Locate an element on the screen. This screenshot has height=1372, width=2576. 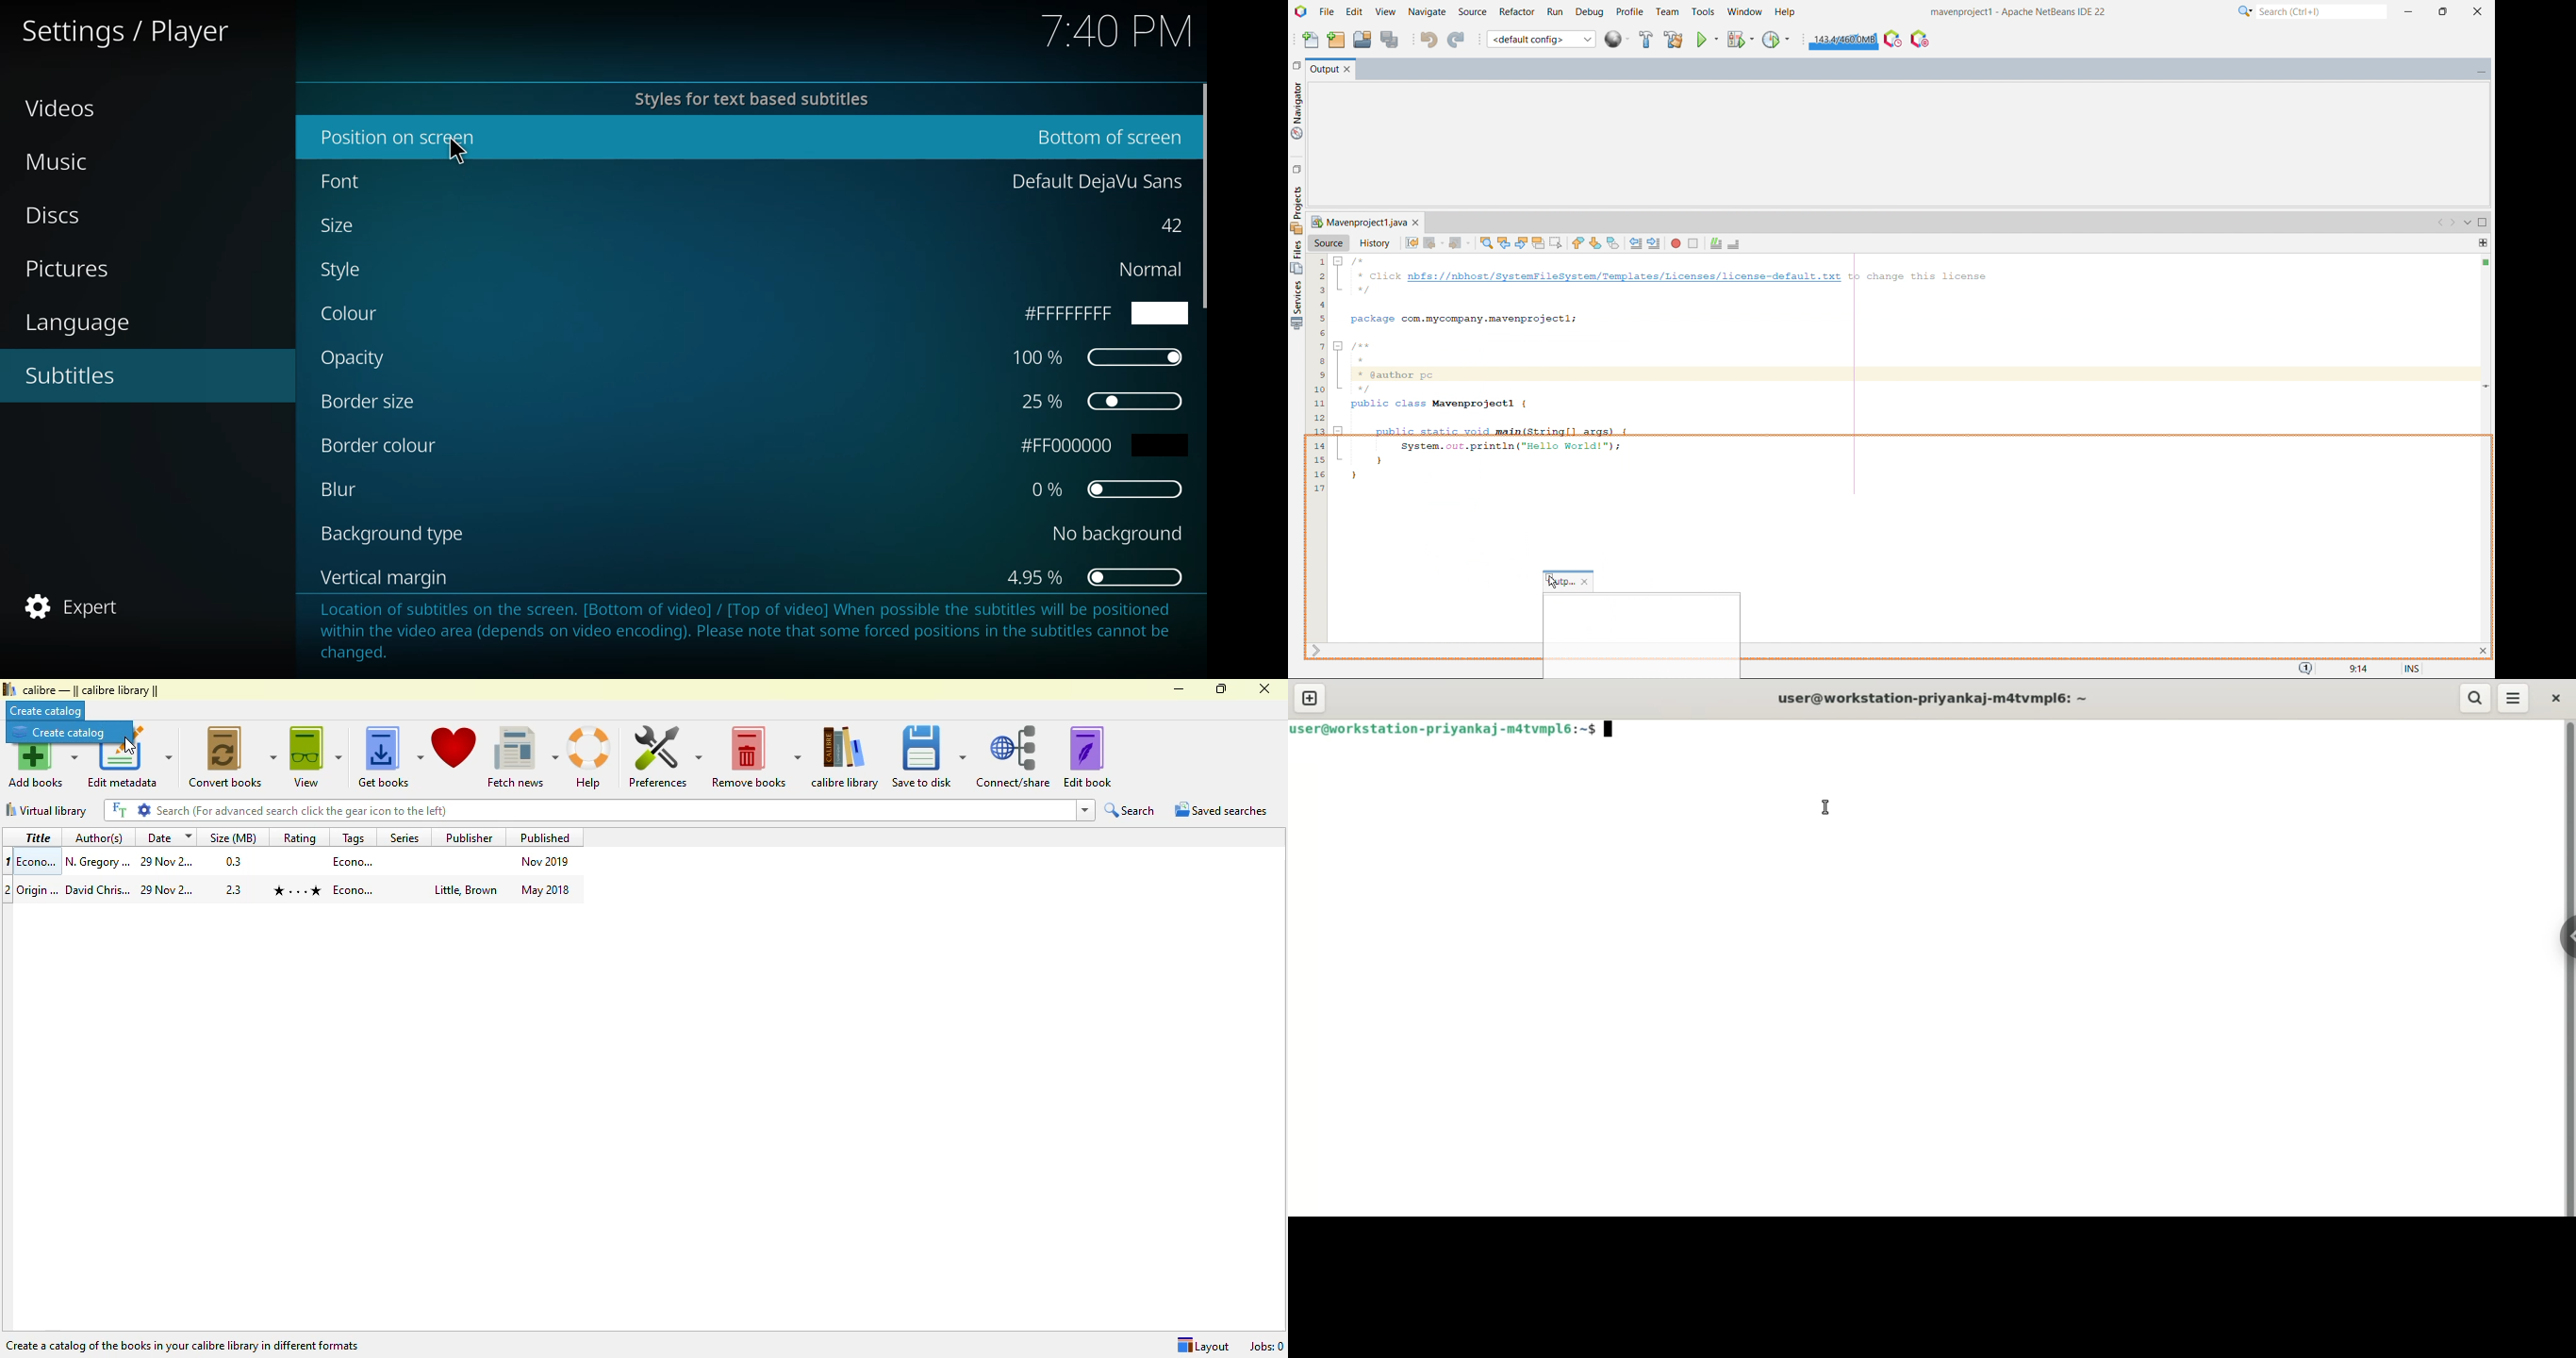
background type is located at coordinates (391, 534).